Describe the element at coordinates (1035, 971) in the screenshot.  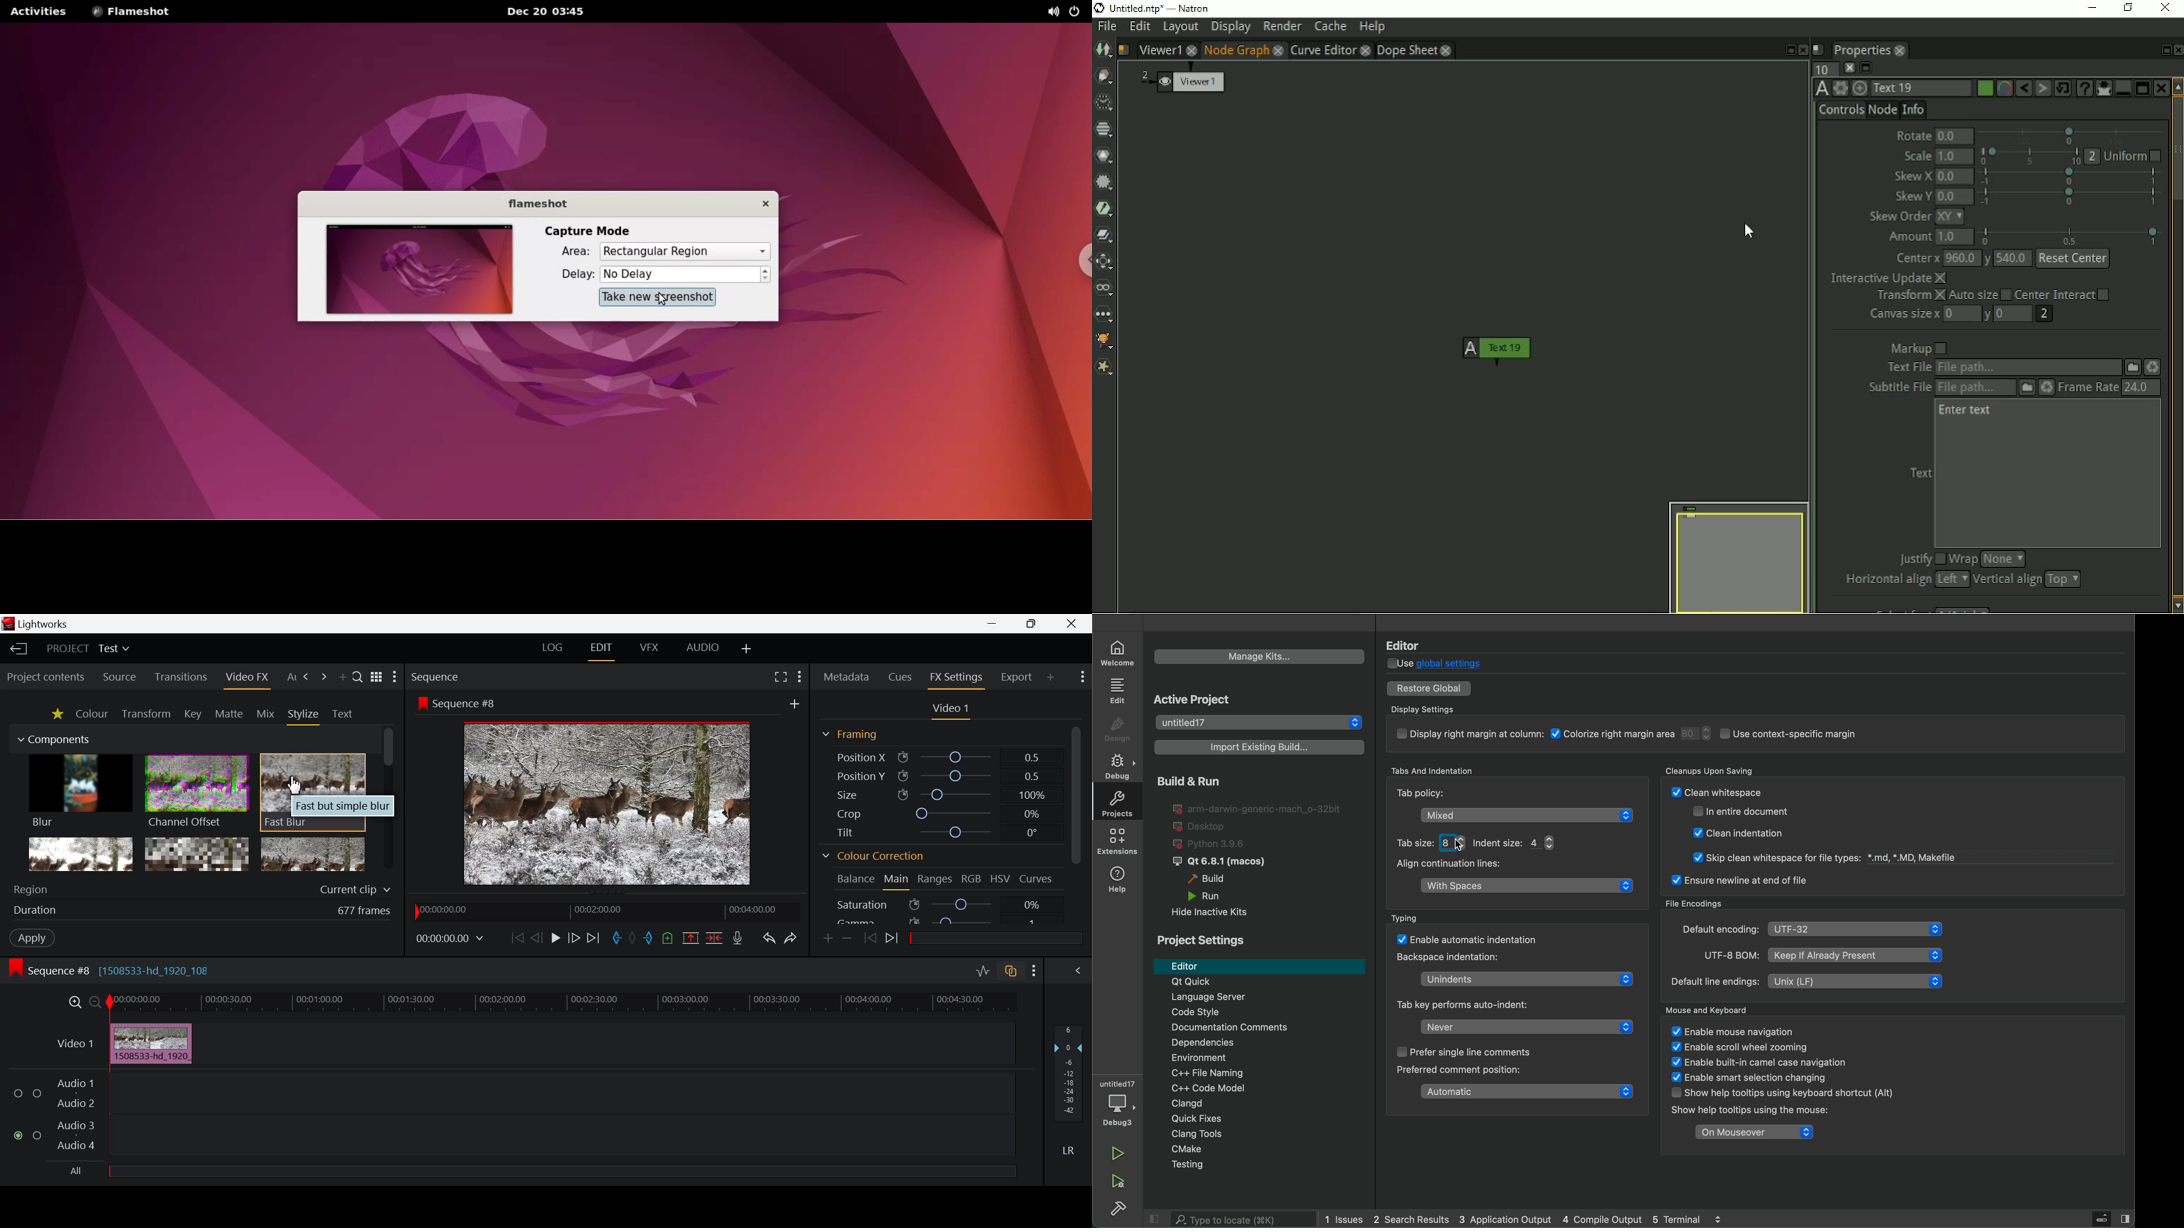
I see `Show Settings` at that location.